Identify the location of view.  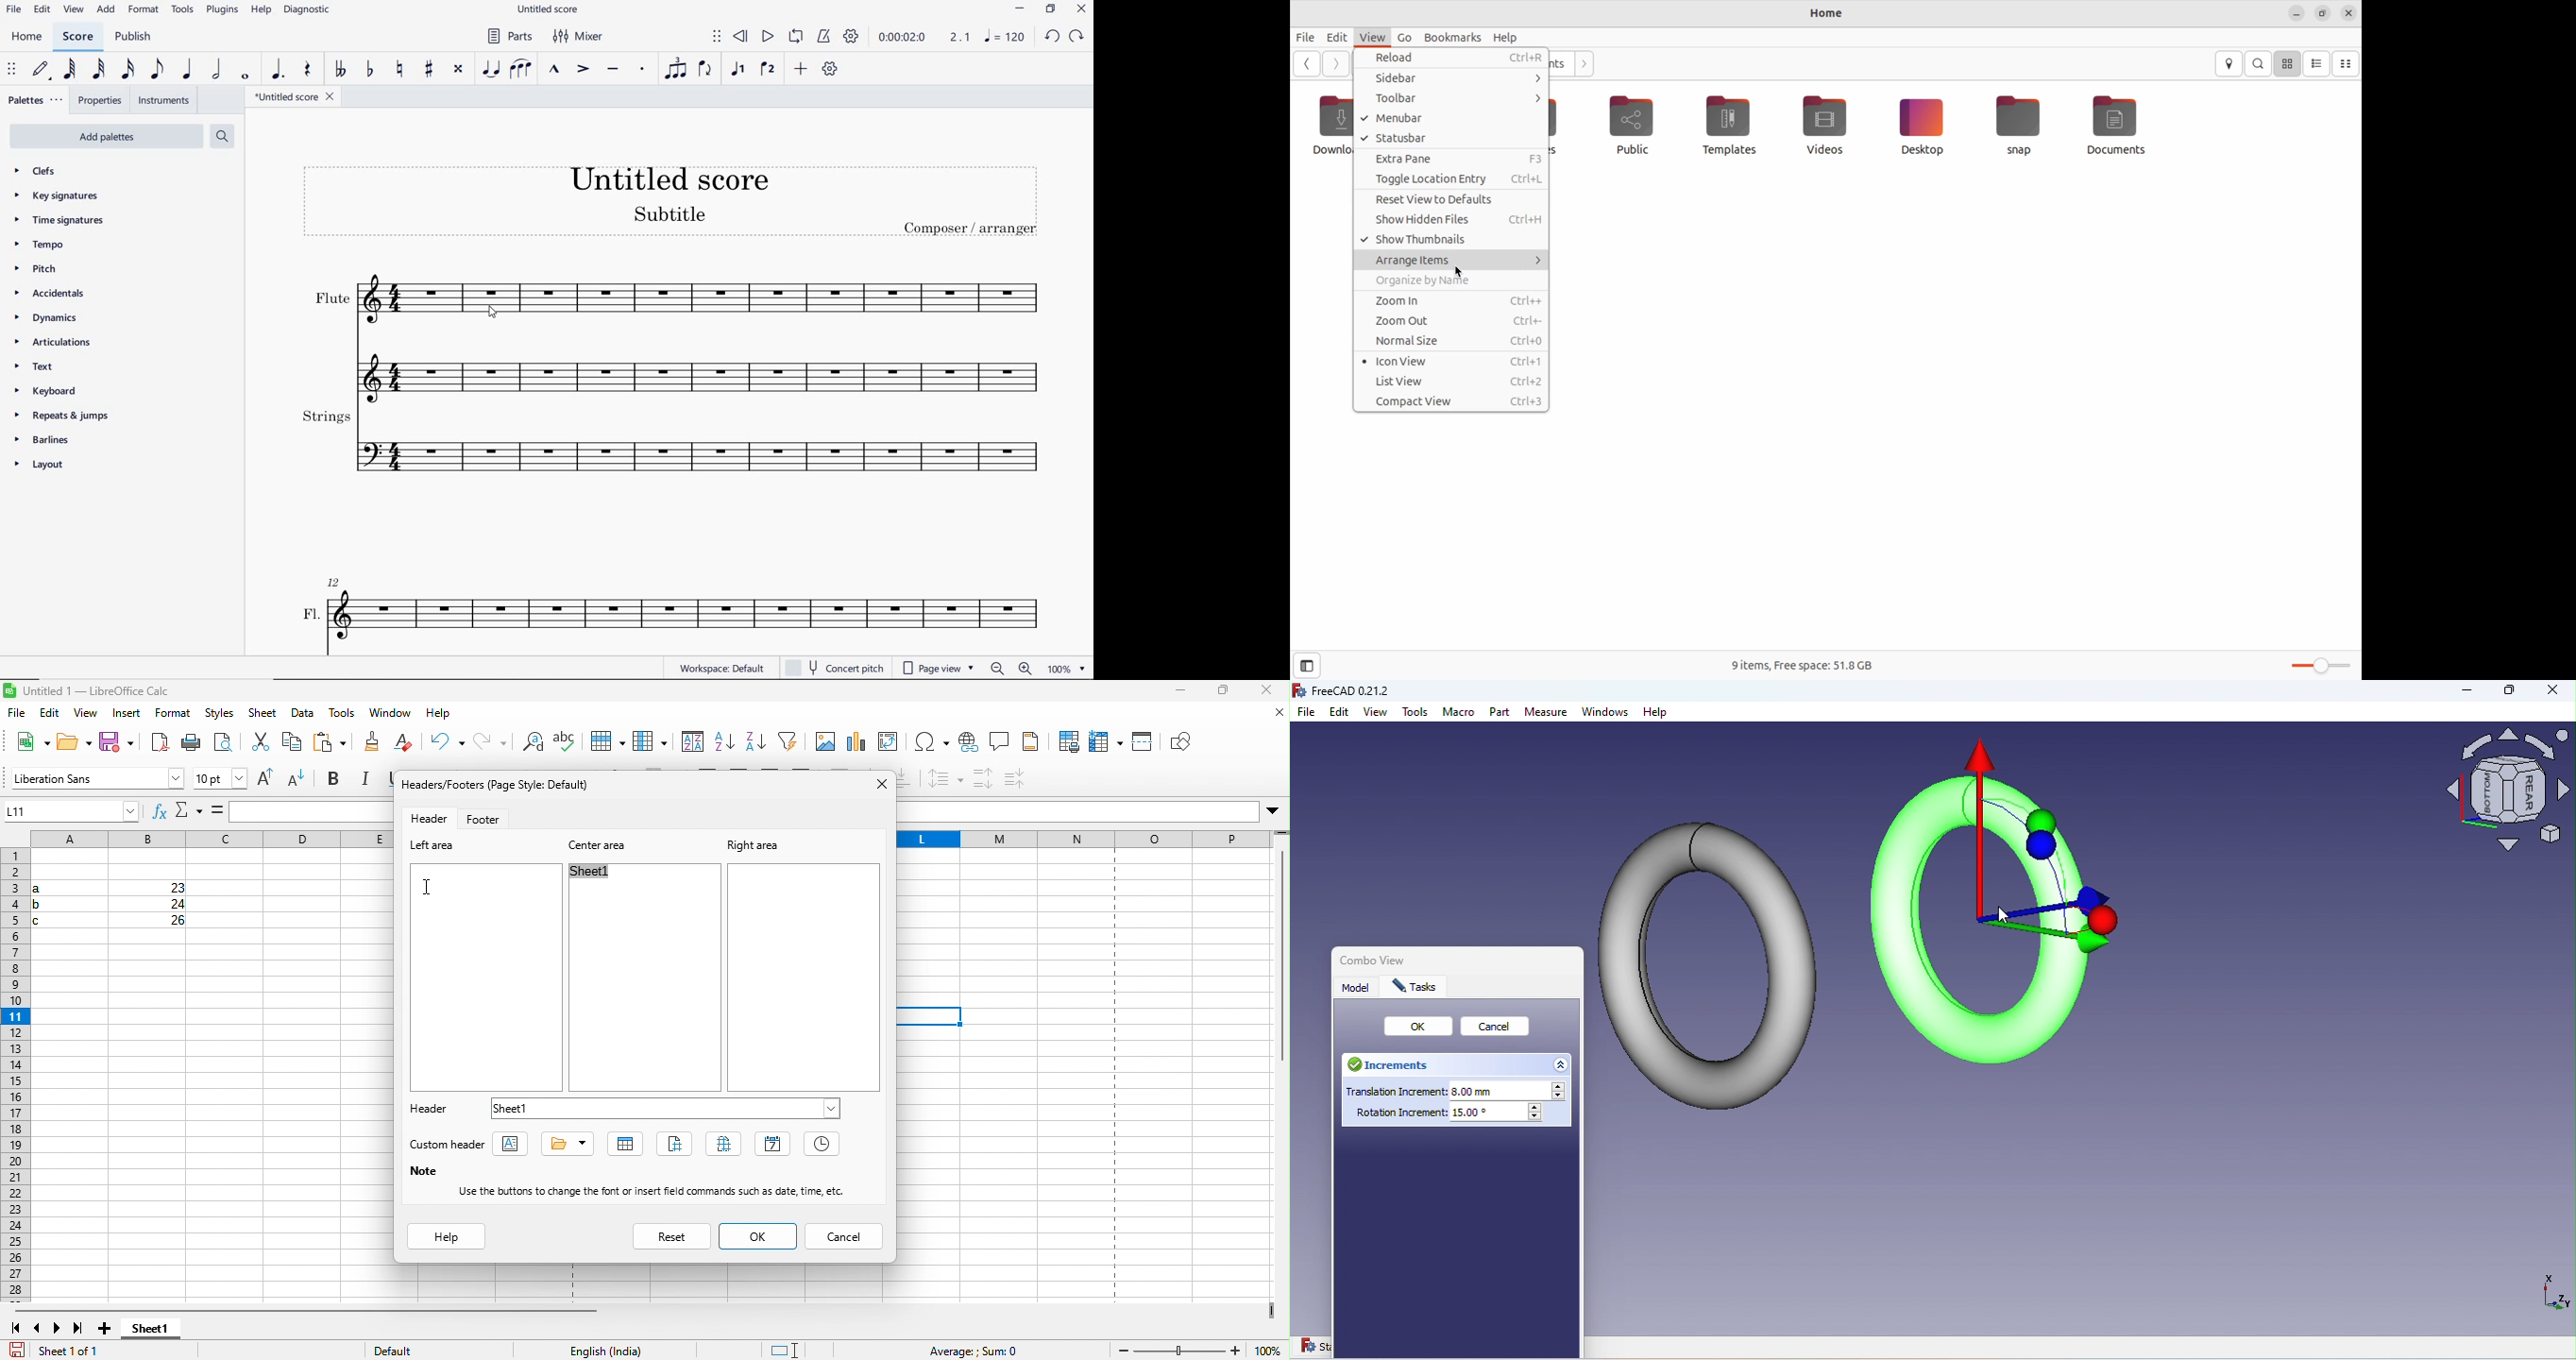
(87, 716).